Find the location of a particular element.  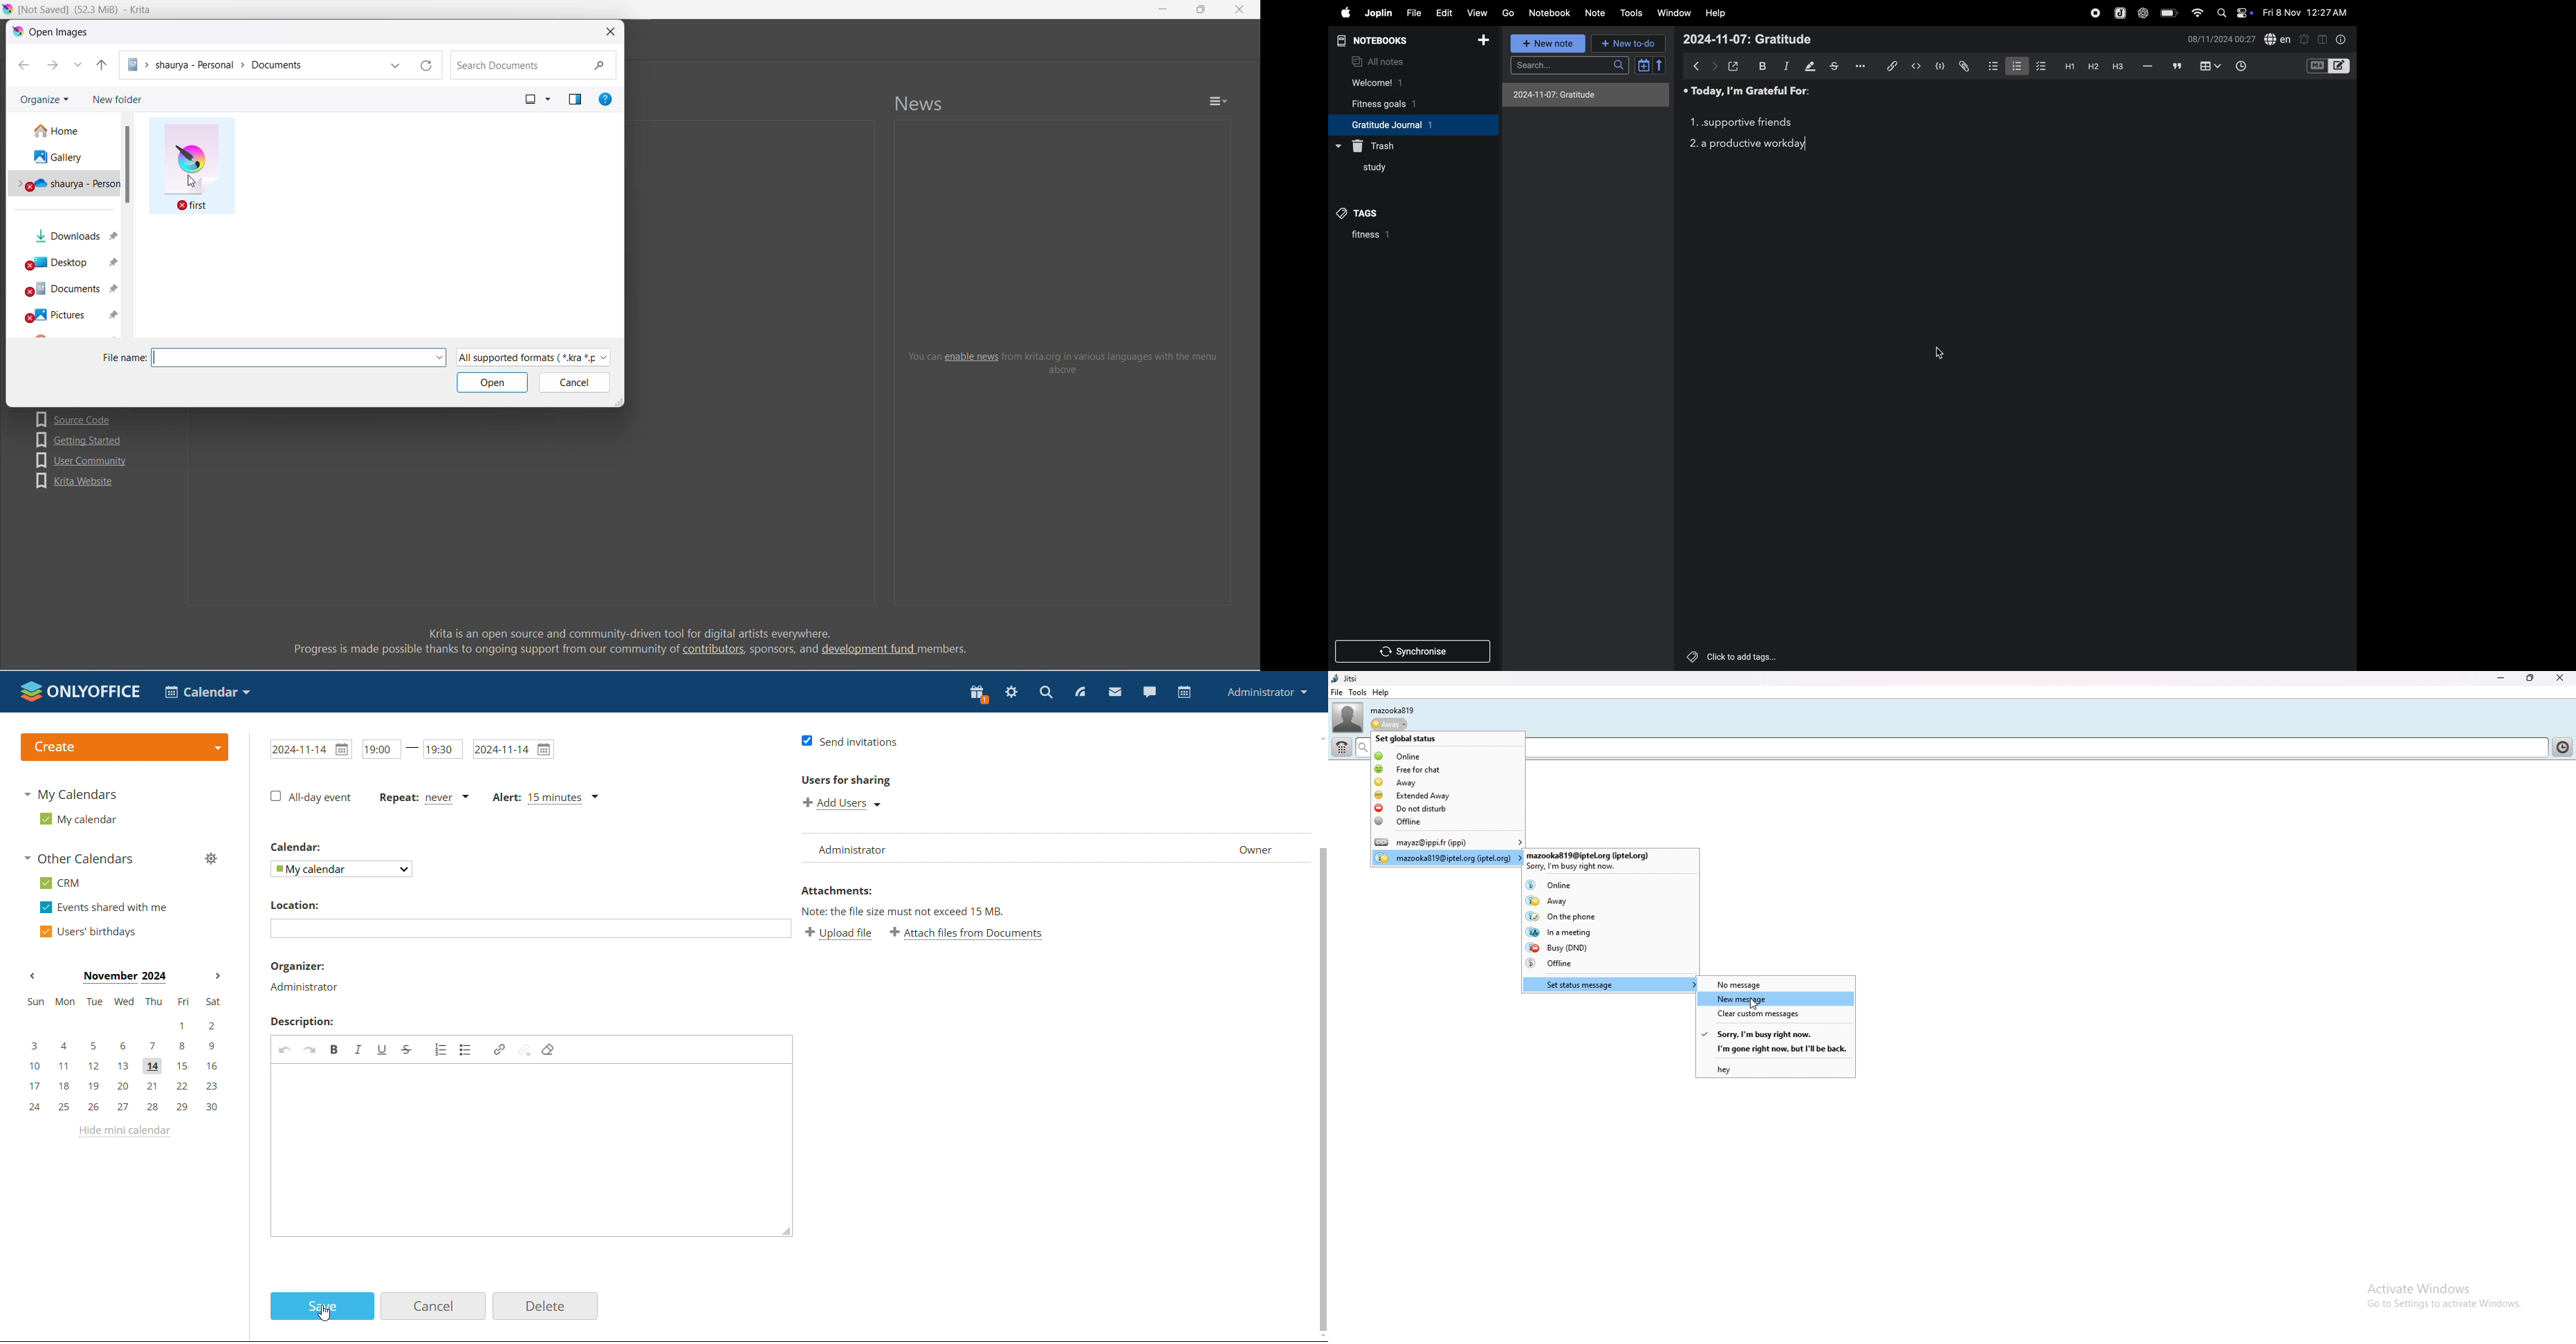

tags fitness is located at coordinates (1365, 213).